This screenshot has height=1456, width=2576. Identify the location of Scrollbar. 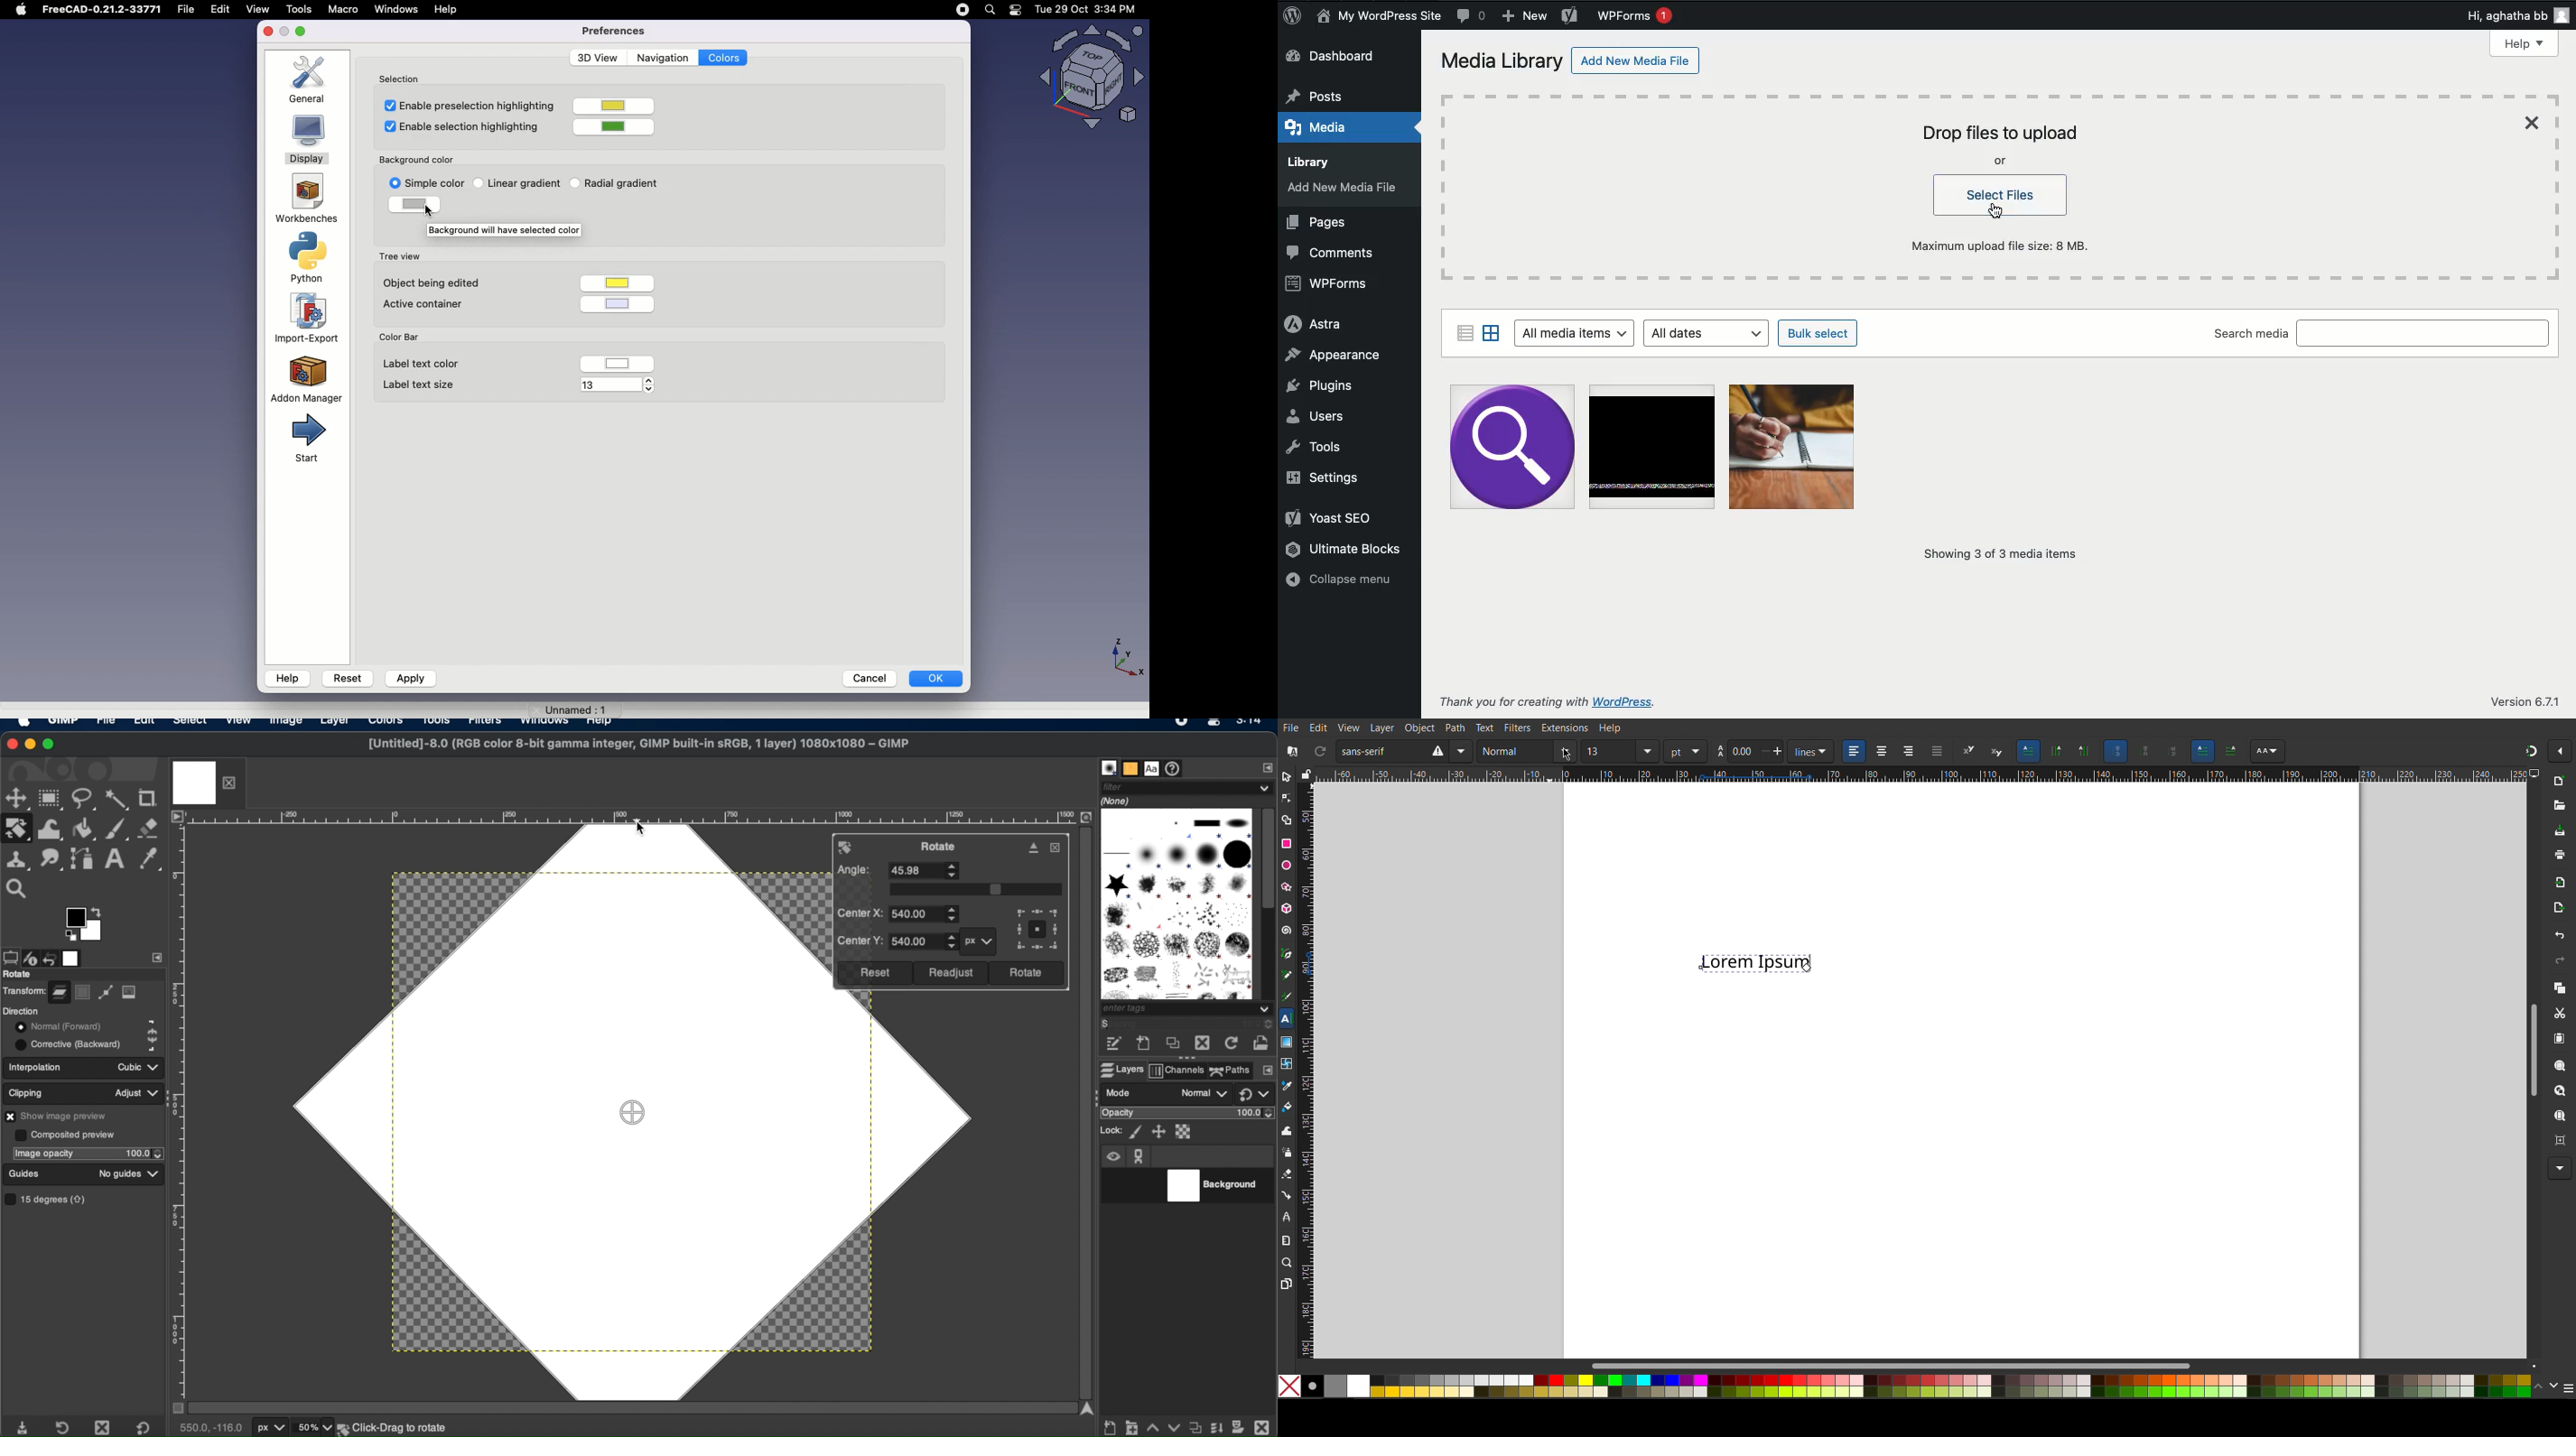
(1899, 1366).